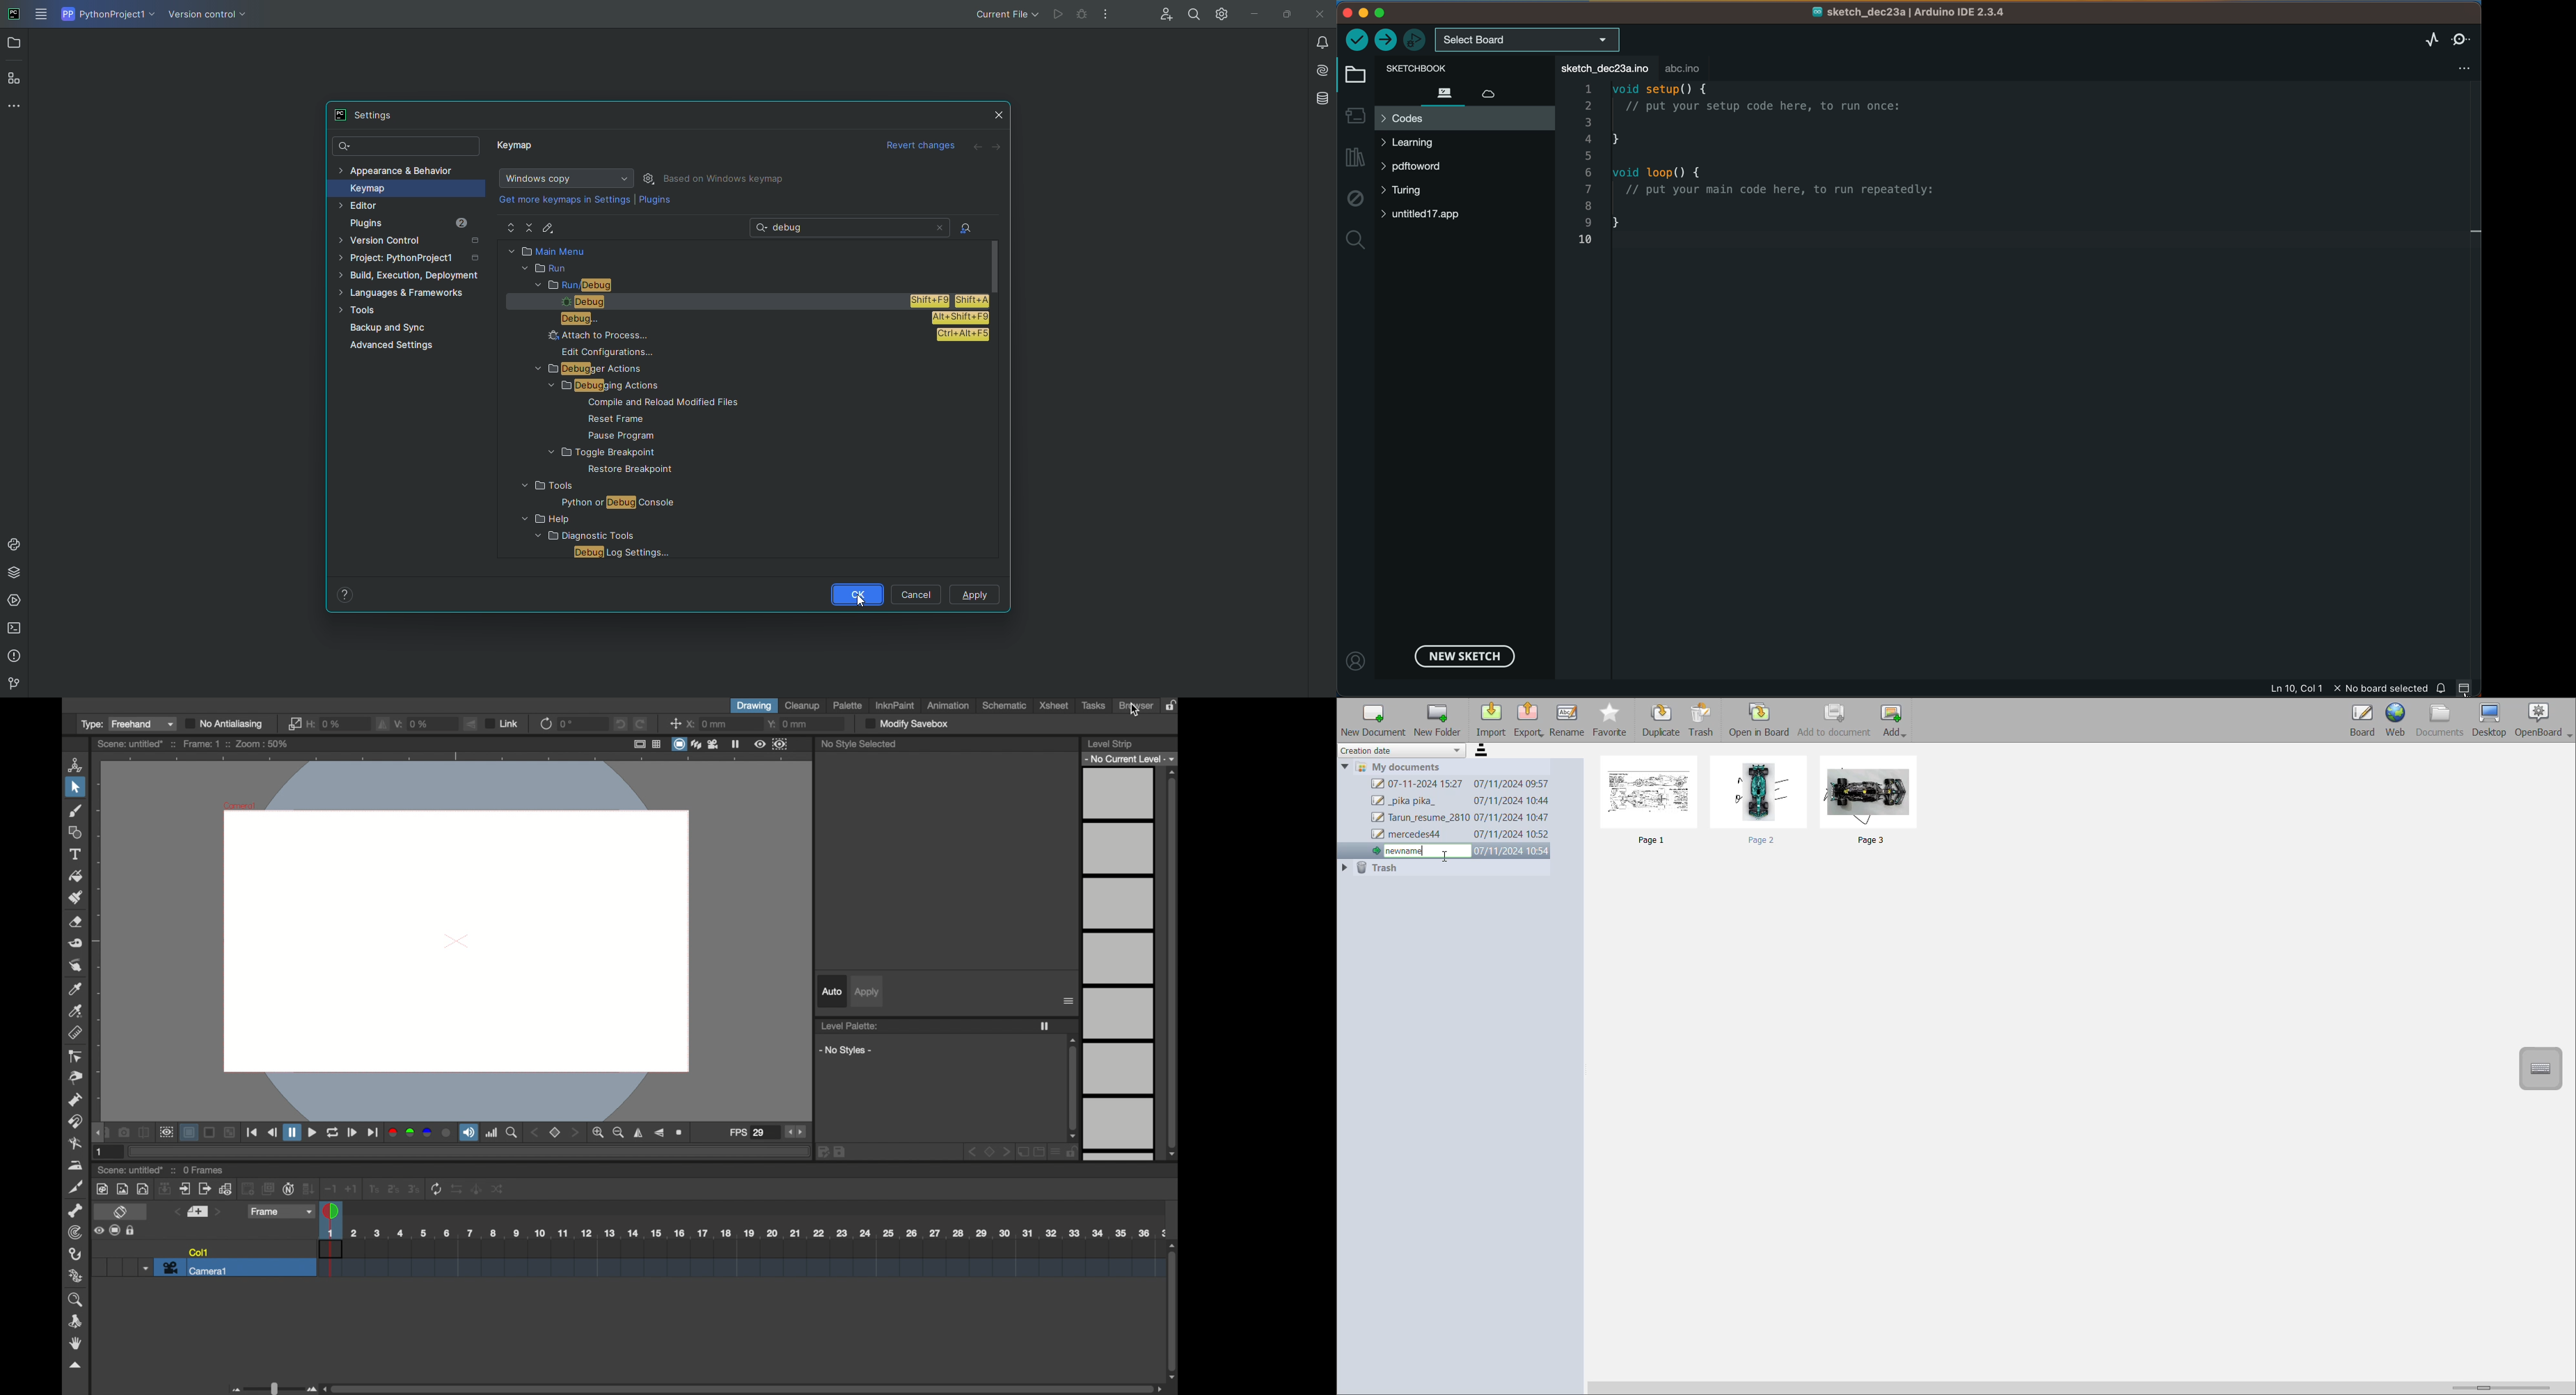 Image resolution: width=2576 pixels, height=1400 pixels. I want to click on tape tool, so click(77, 944).